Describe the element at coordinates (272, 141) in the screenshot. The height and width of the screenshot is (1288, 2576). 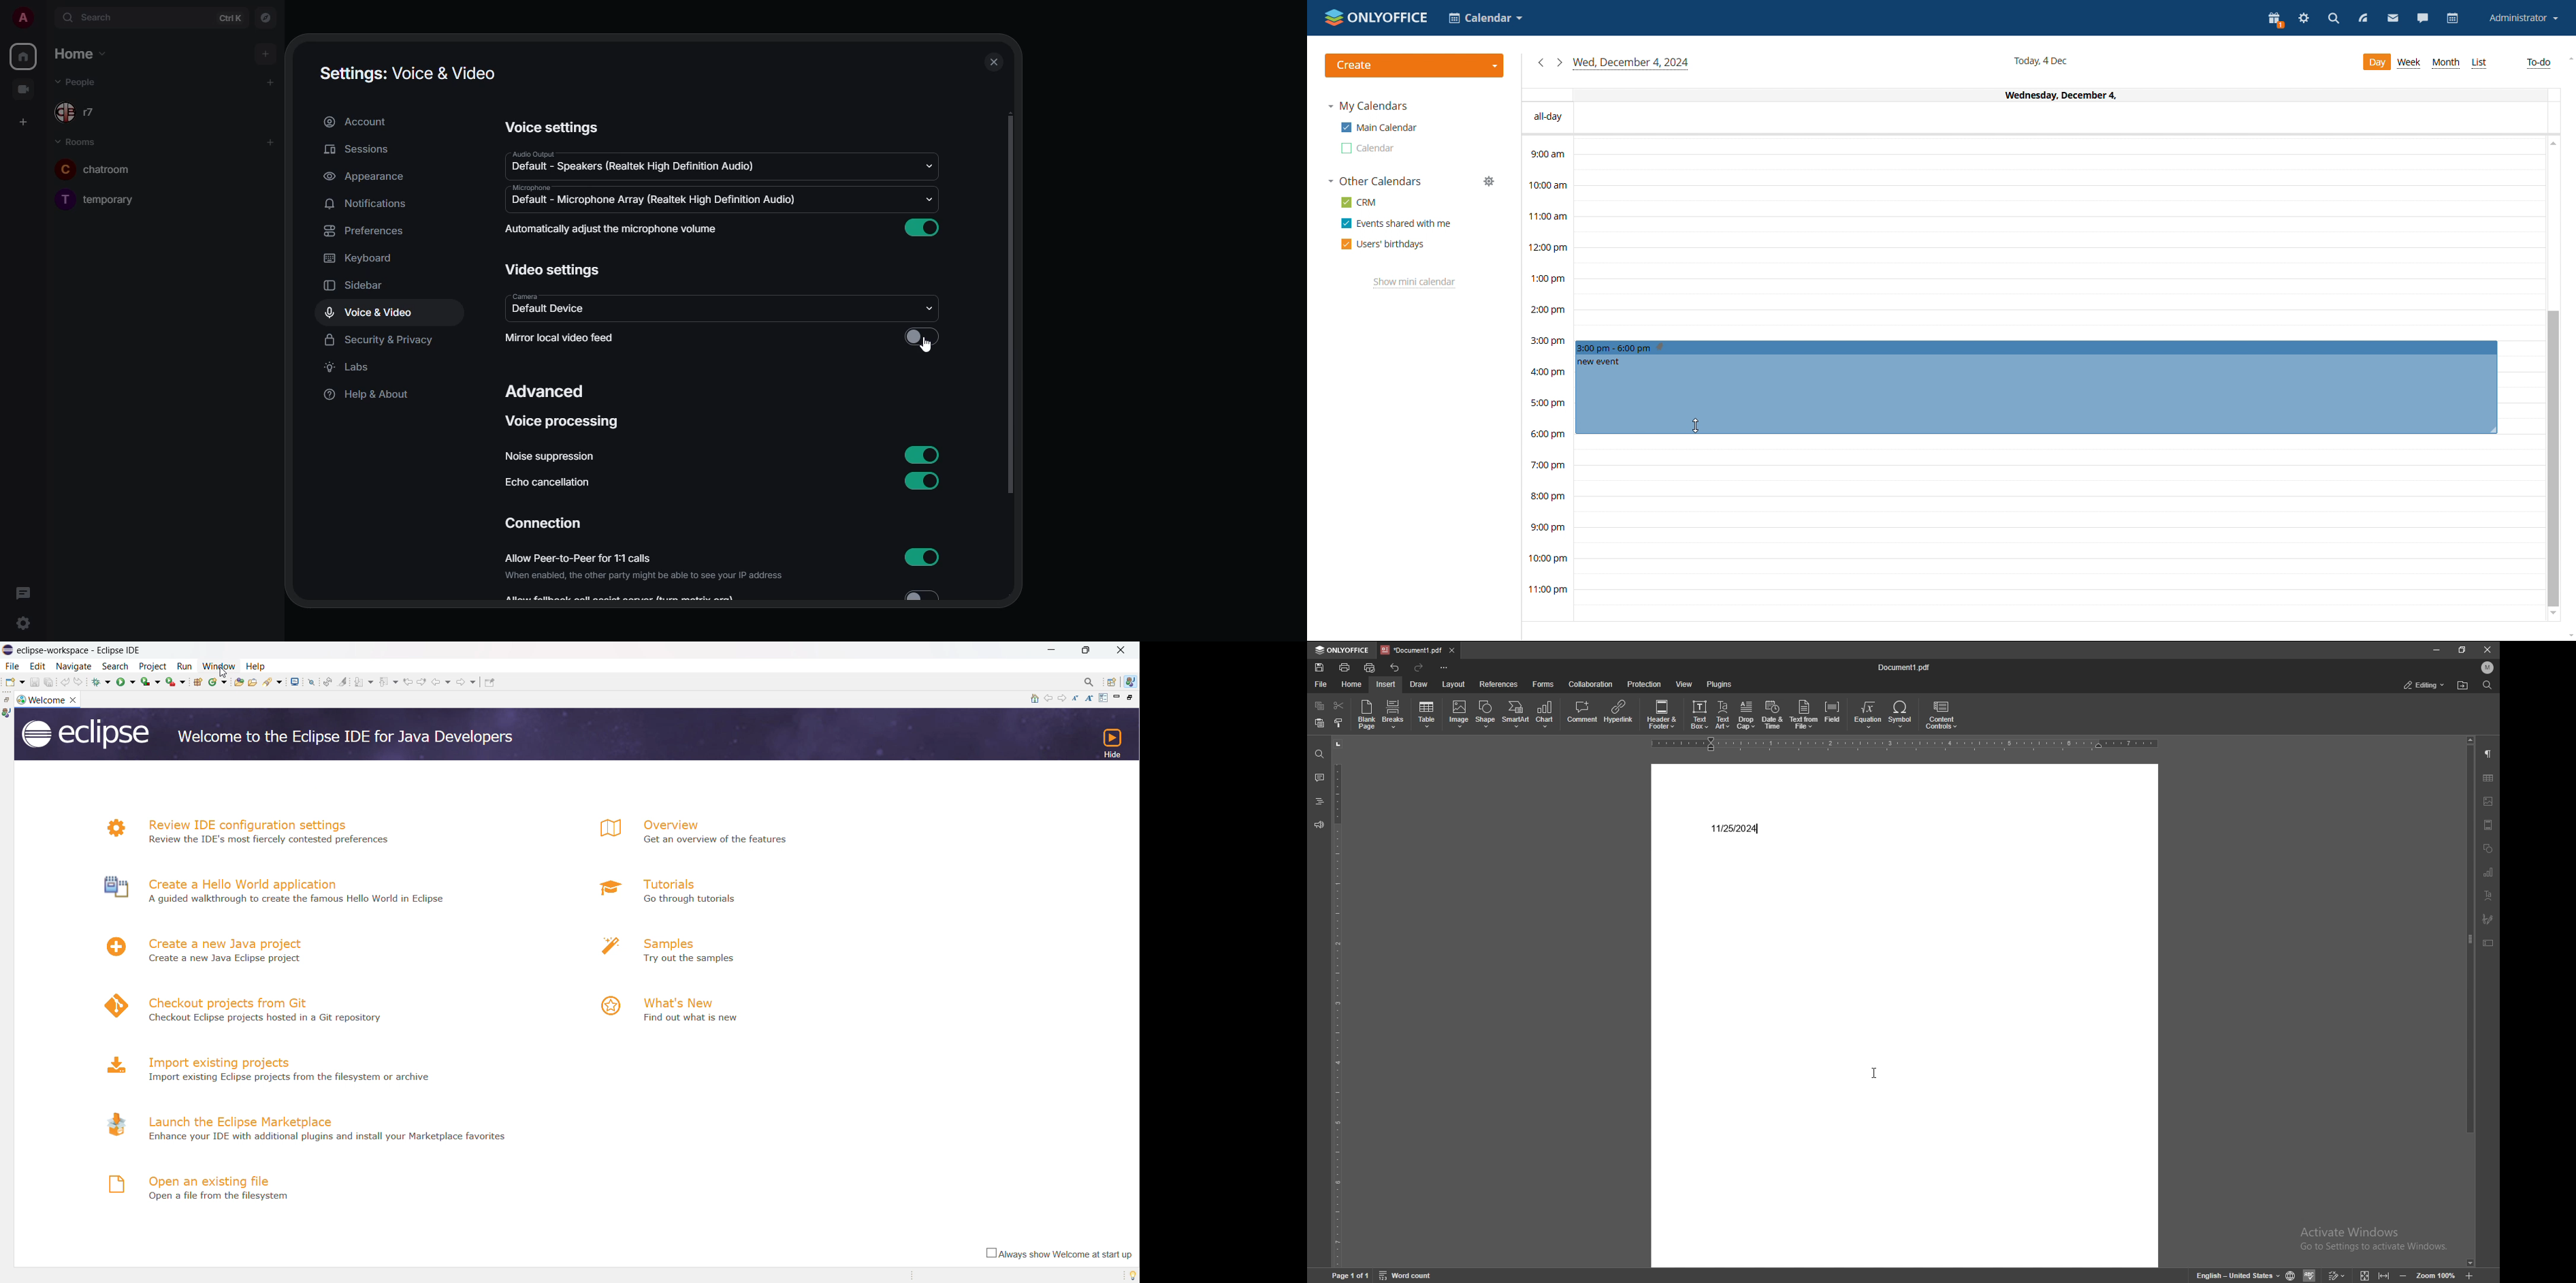
I see `add` at that location.